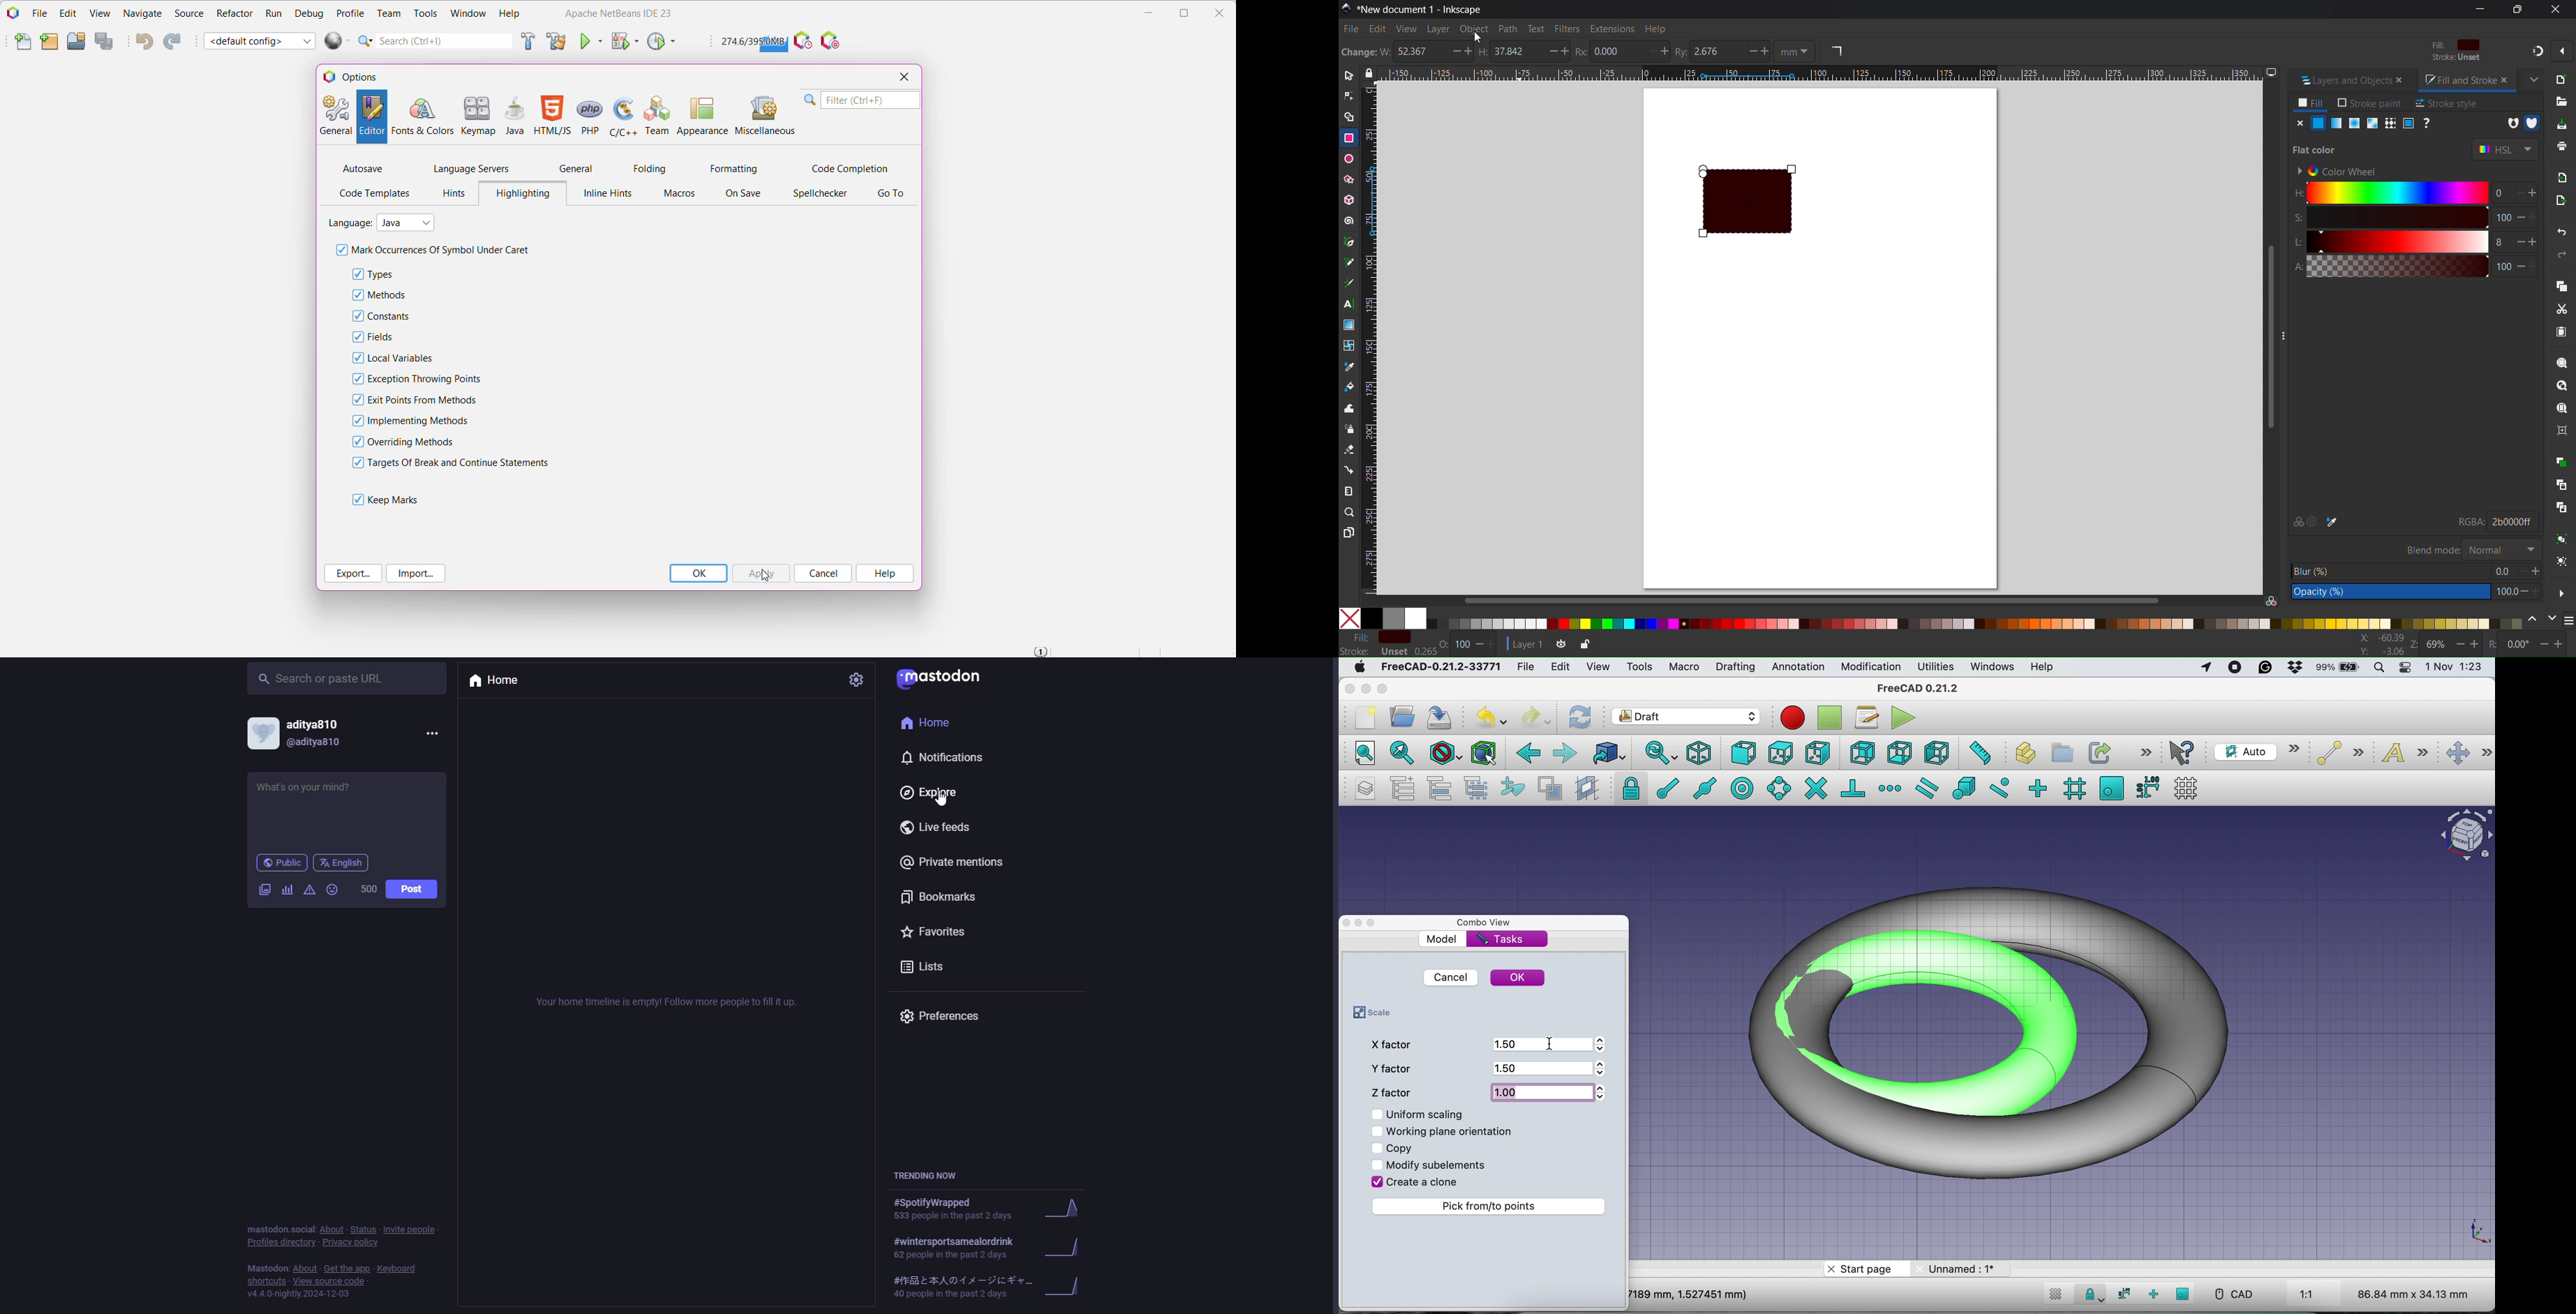 This screenshot has width=2576, height=1316. Describe the element at coordinates (1349, 117) in the screenshot. I see `Shape Builder tool` at that location.